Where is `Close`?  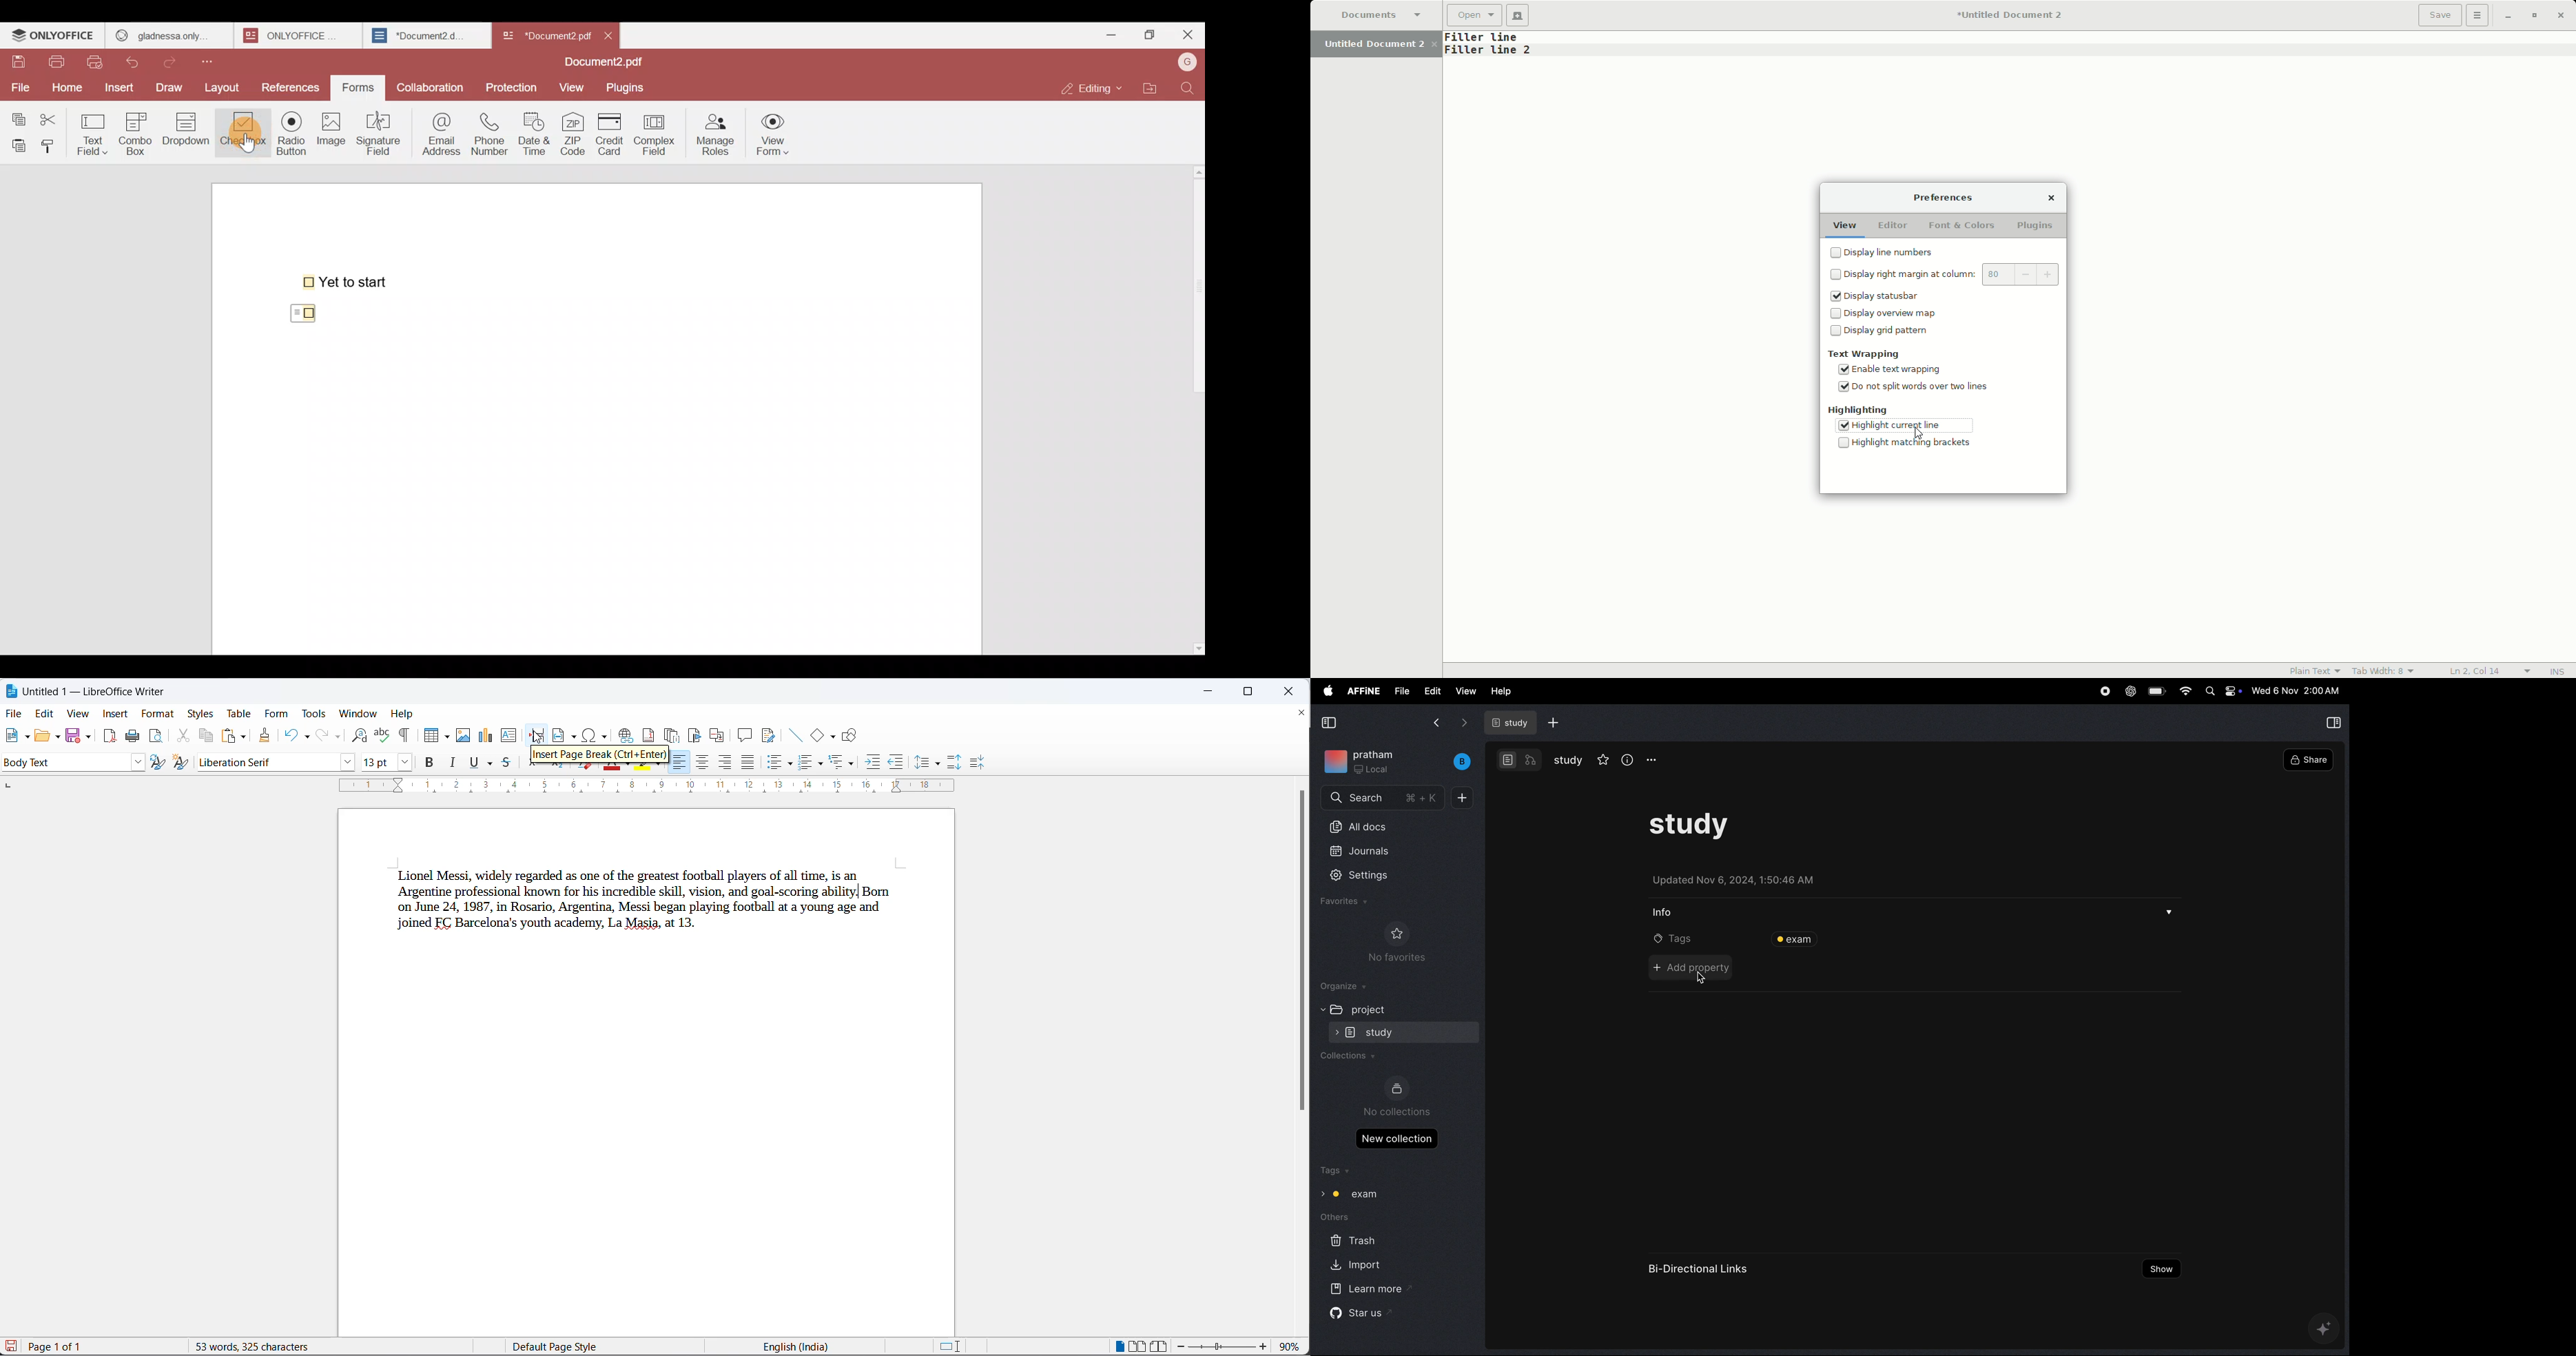 Close is located at coordinates (2563, 15).